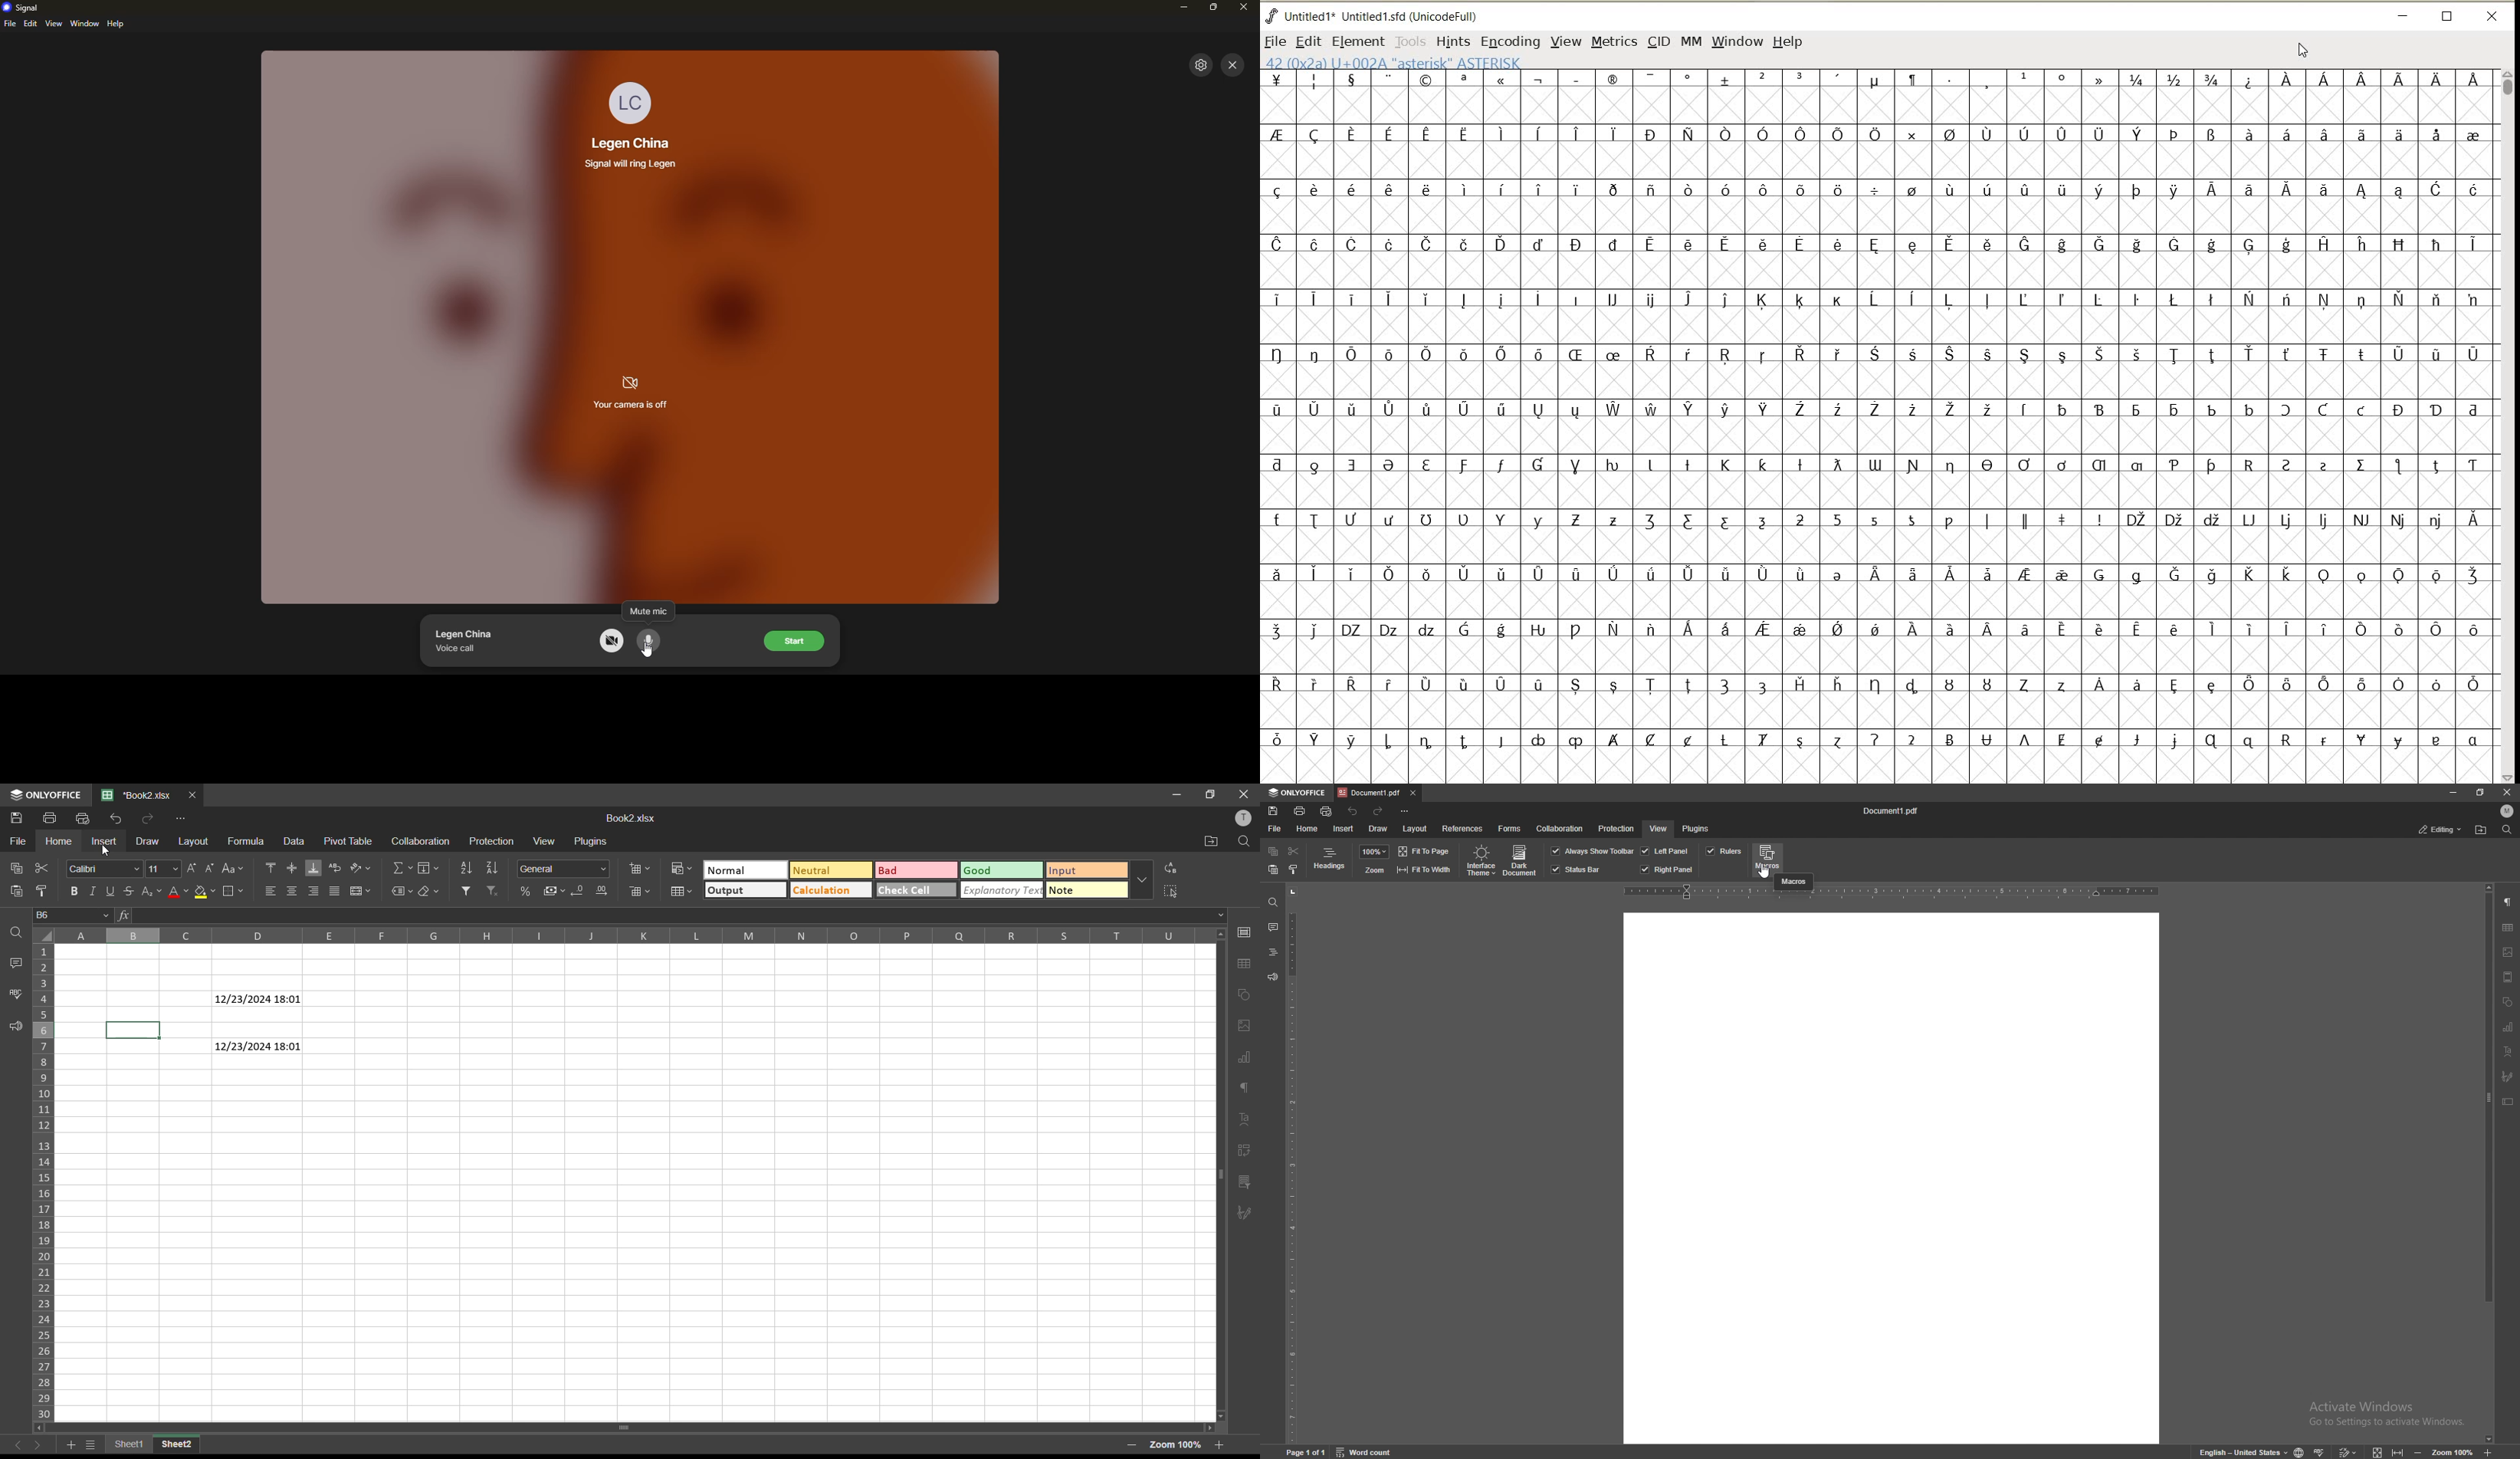  Describe the element at coordinates (404, 891) in the screenshot. I see `named ranges` at that location.